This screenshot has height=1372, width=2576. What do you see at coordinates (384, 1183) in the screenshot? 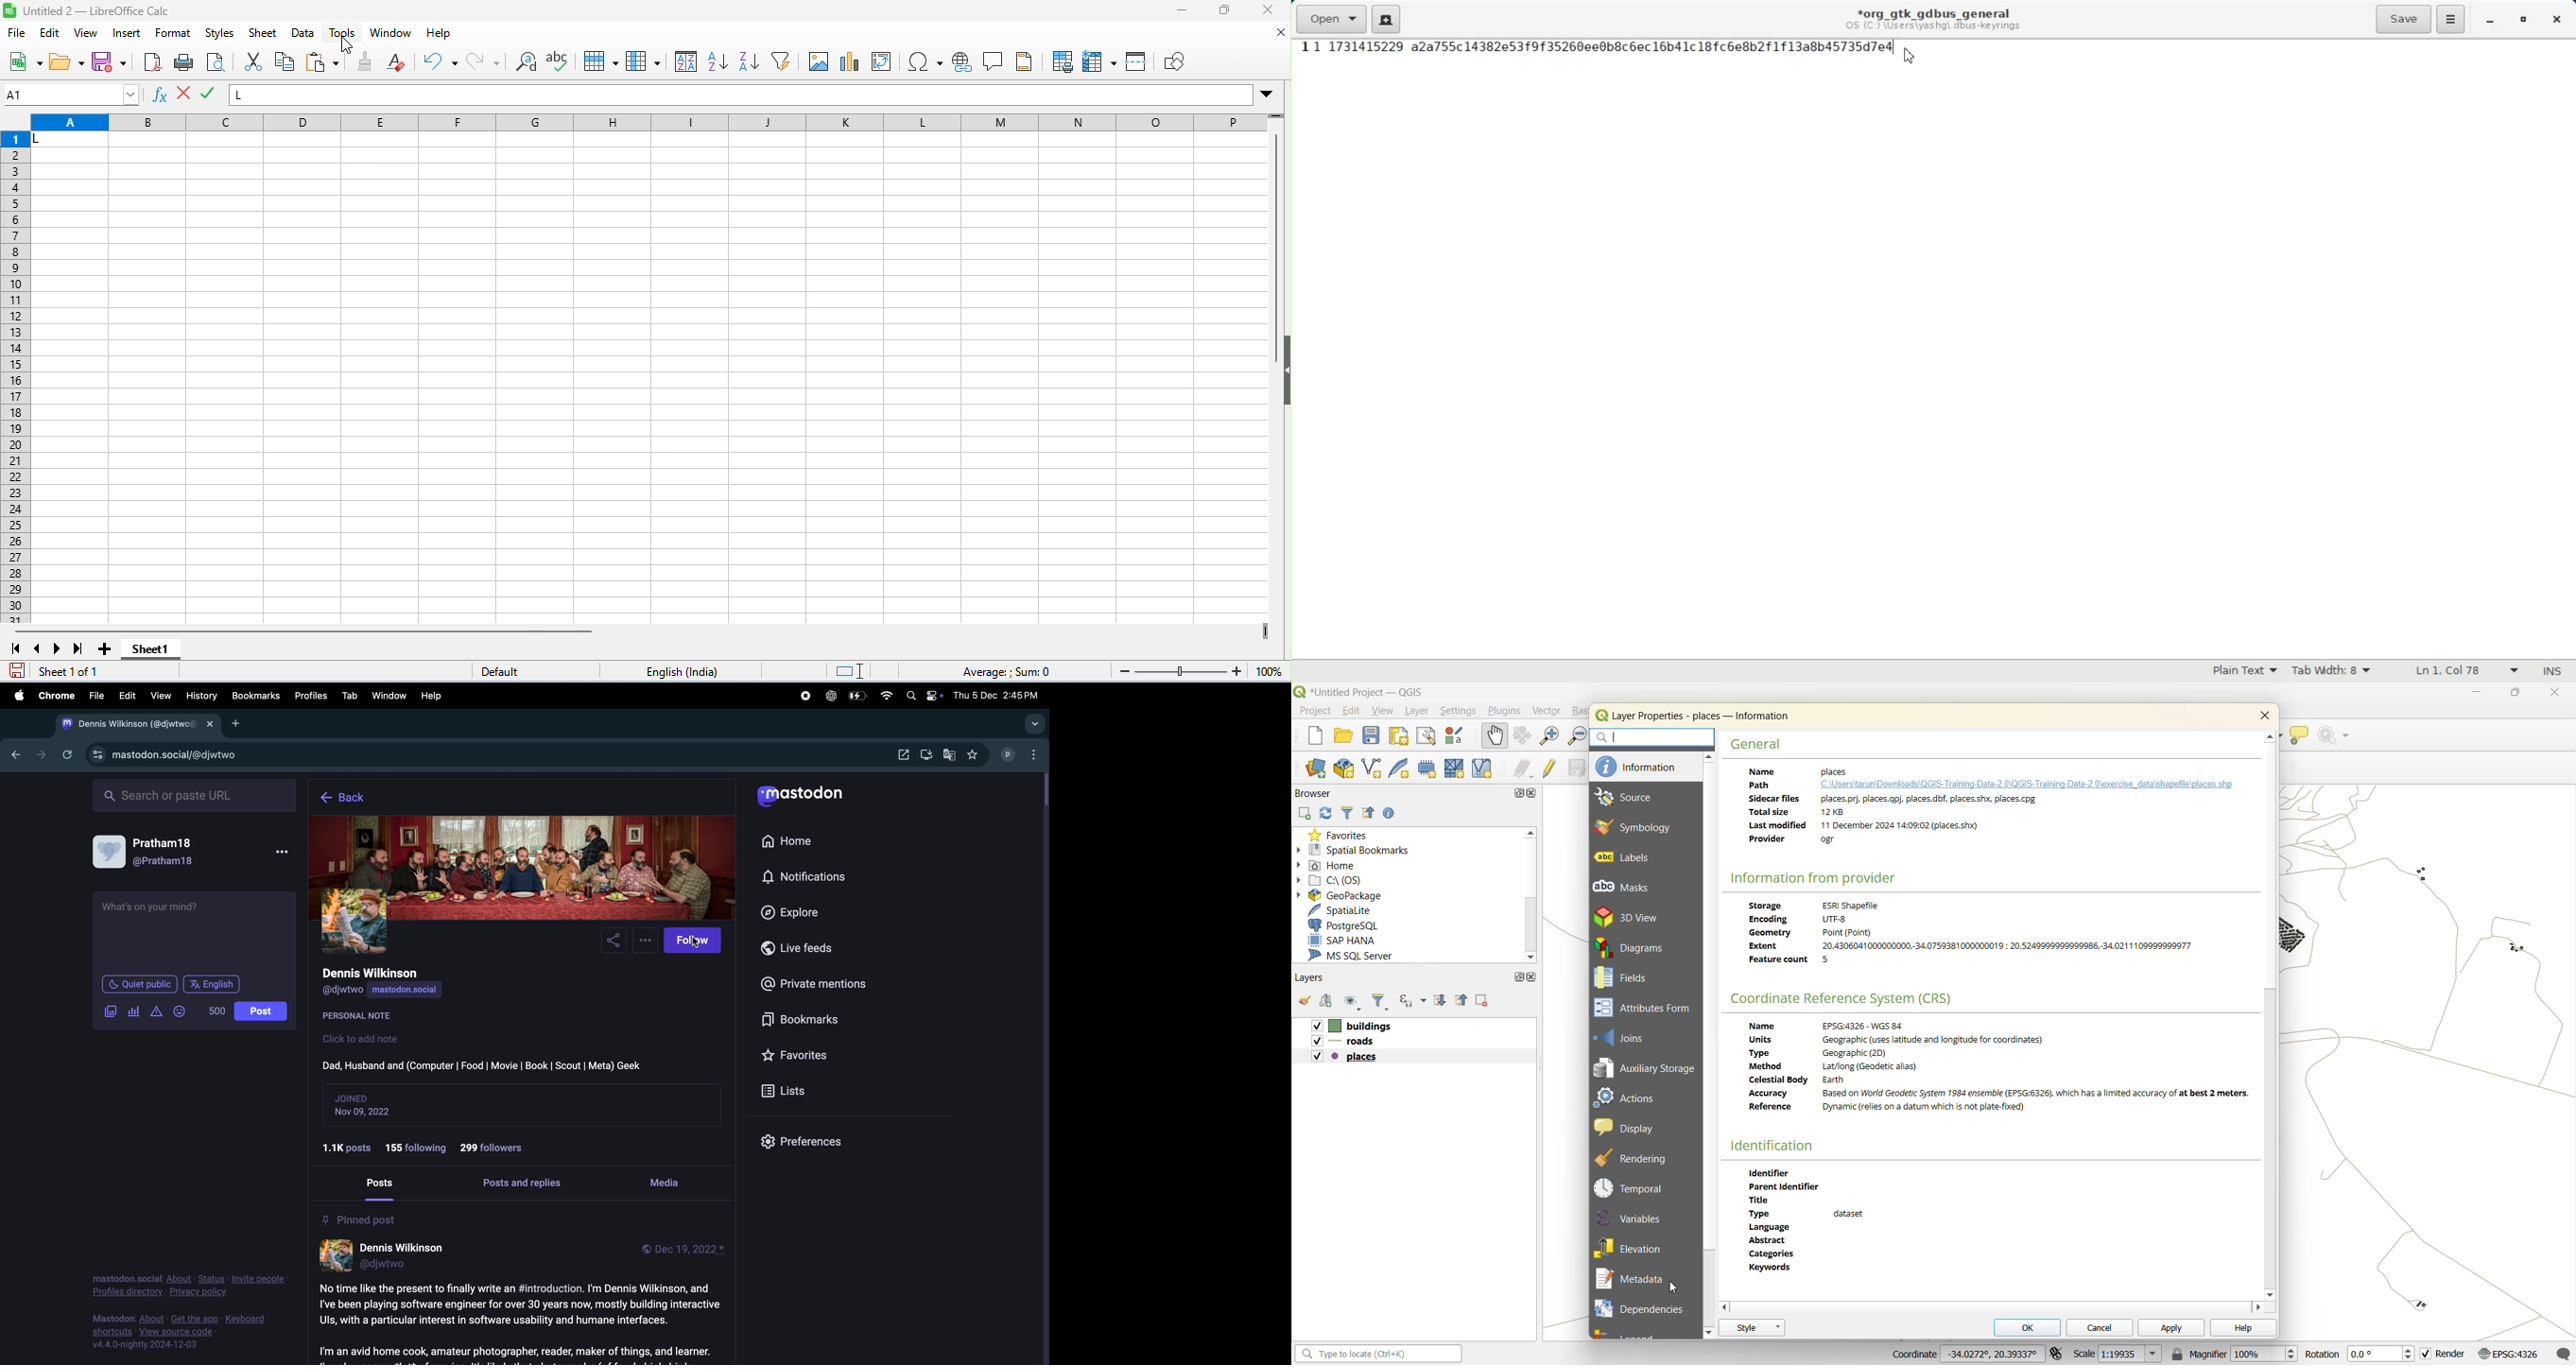
I see `post` at bounding box center [384, 1183].